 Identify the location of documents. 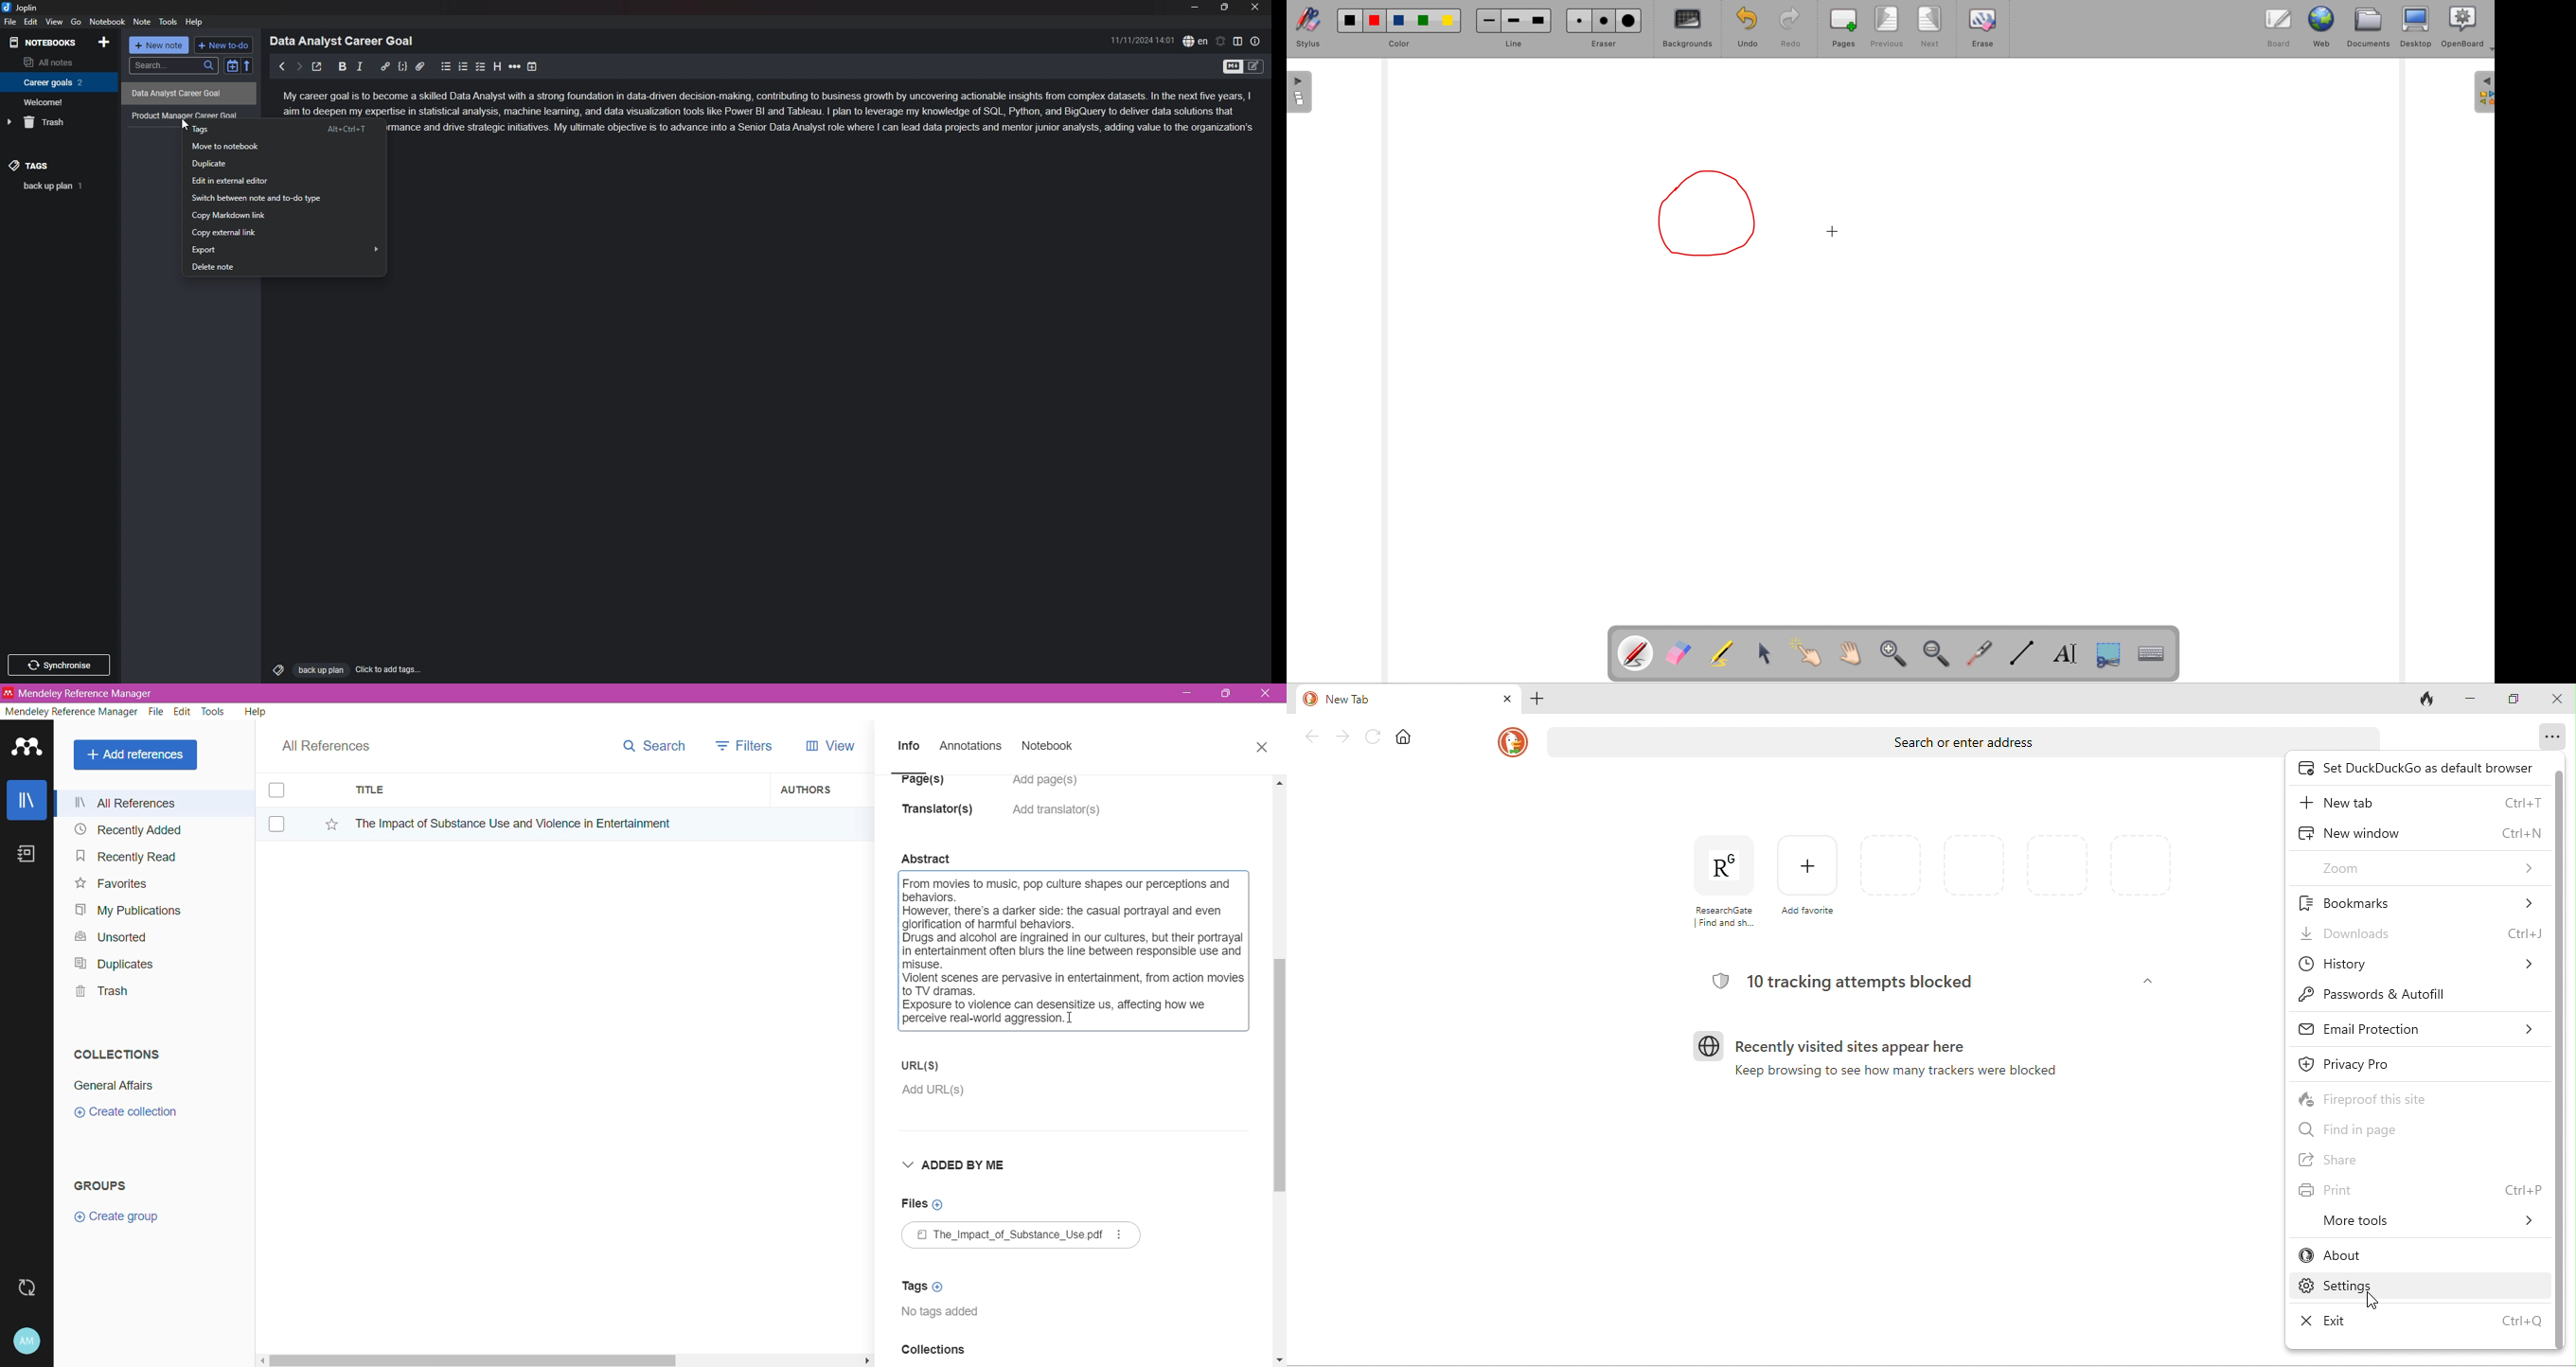
(2371, 28).